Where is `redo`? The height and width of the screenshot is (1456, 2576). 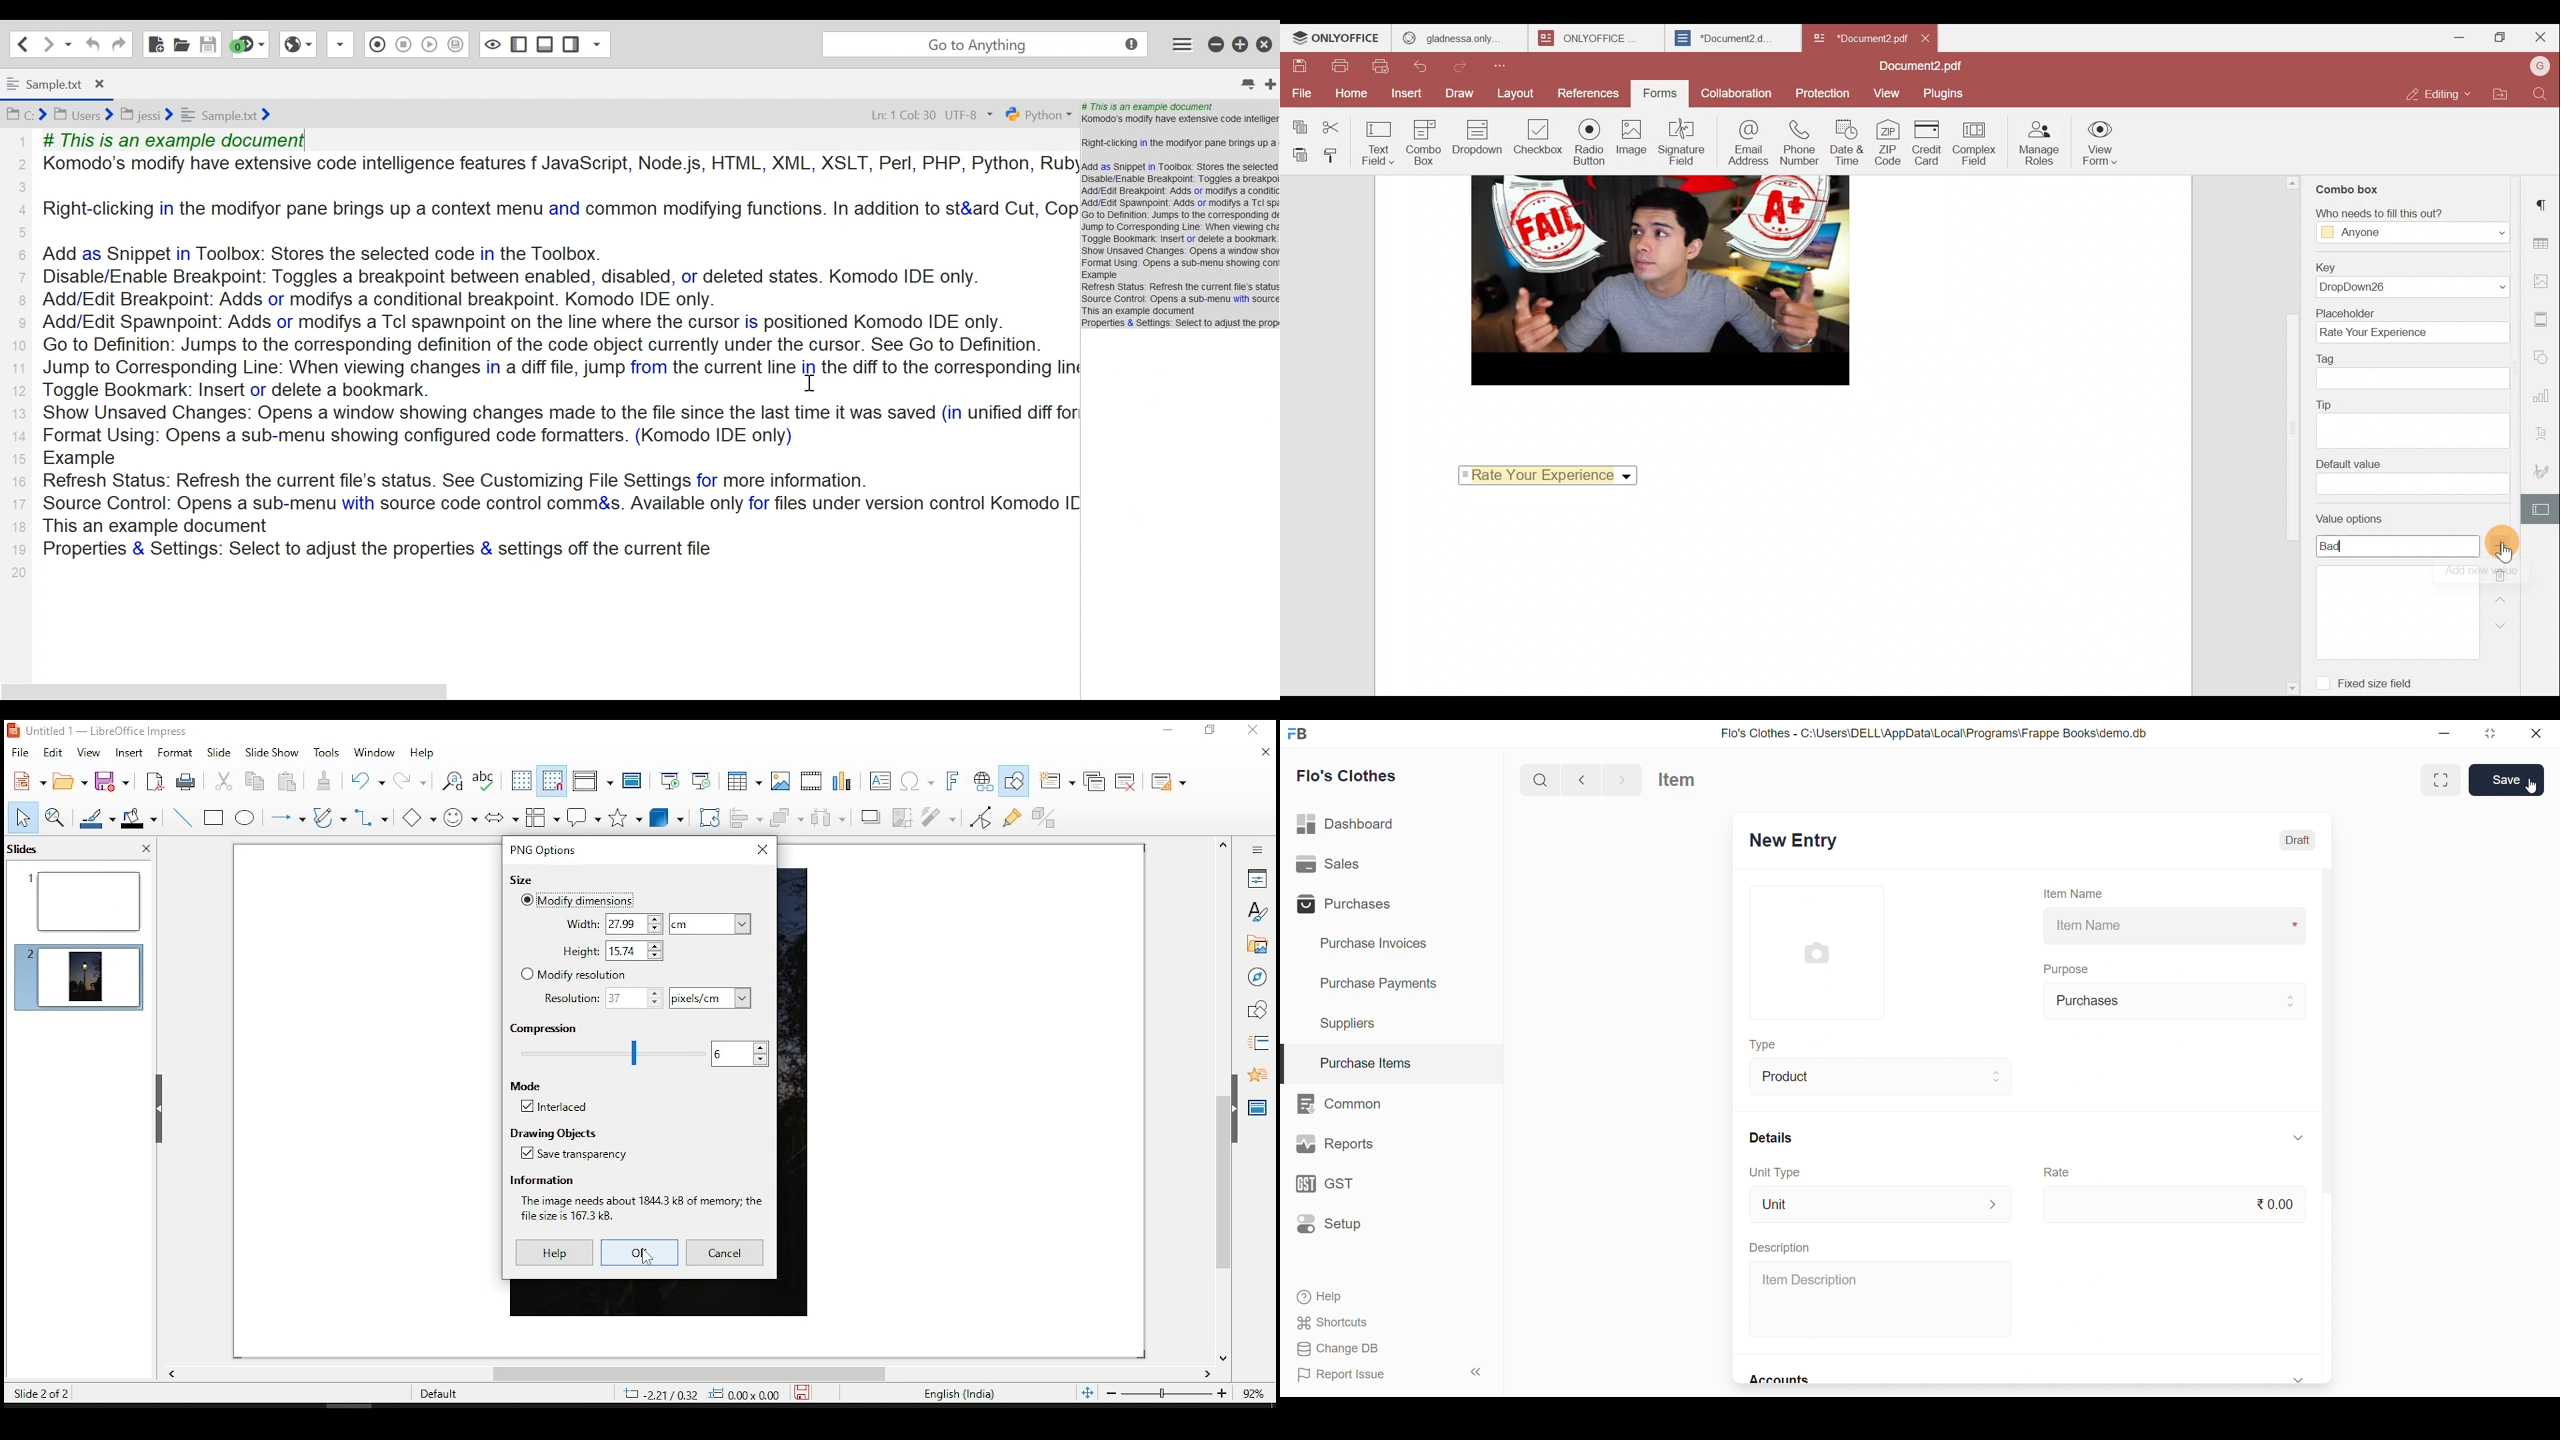
redo is located at coordinates (410, 779).